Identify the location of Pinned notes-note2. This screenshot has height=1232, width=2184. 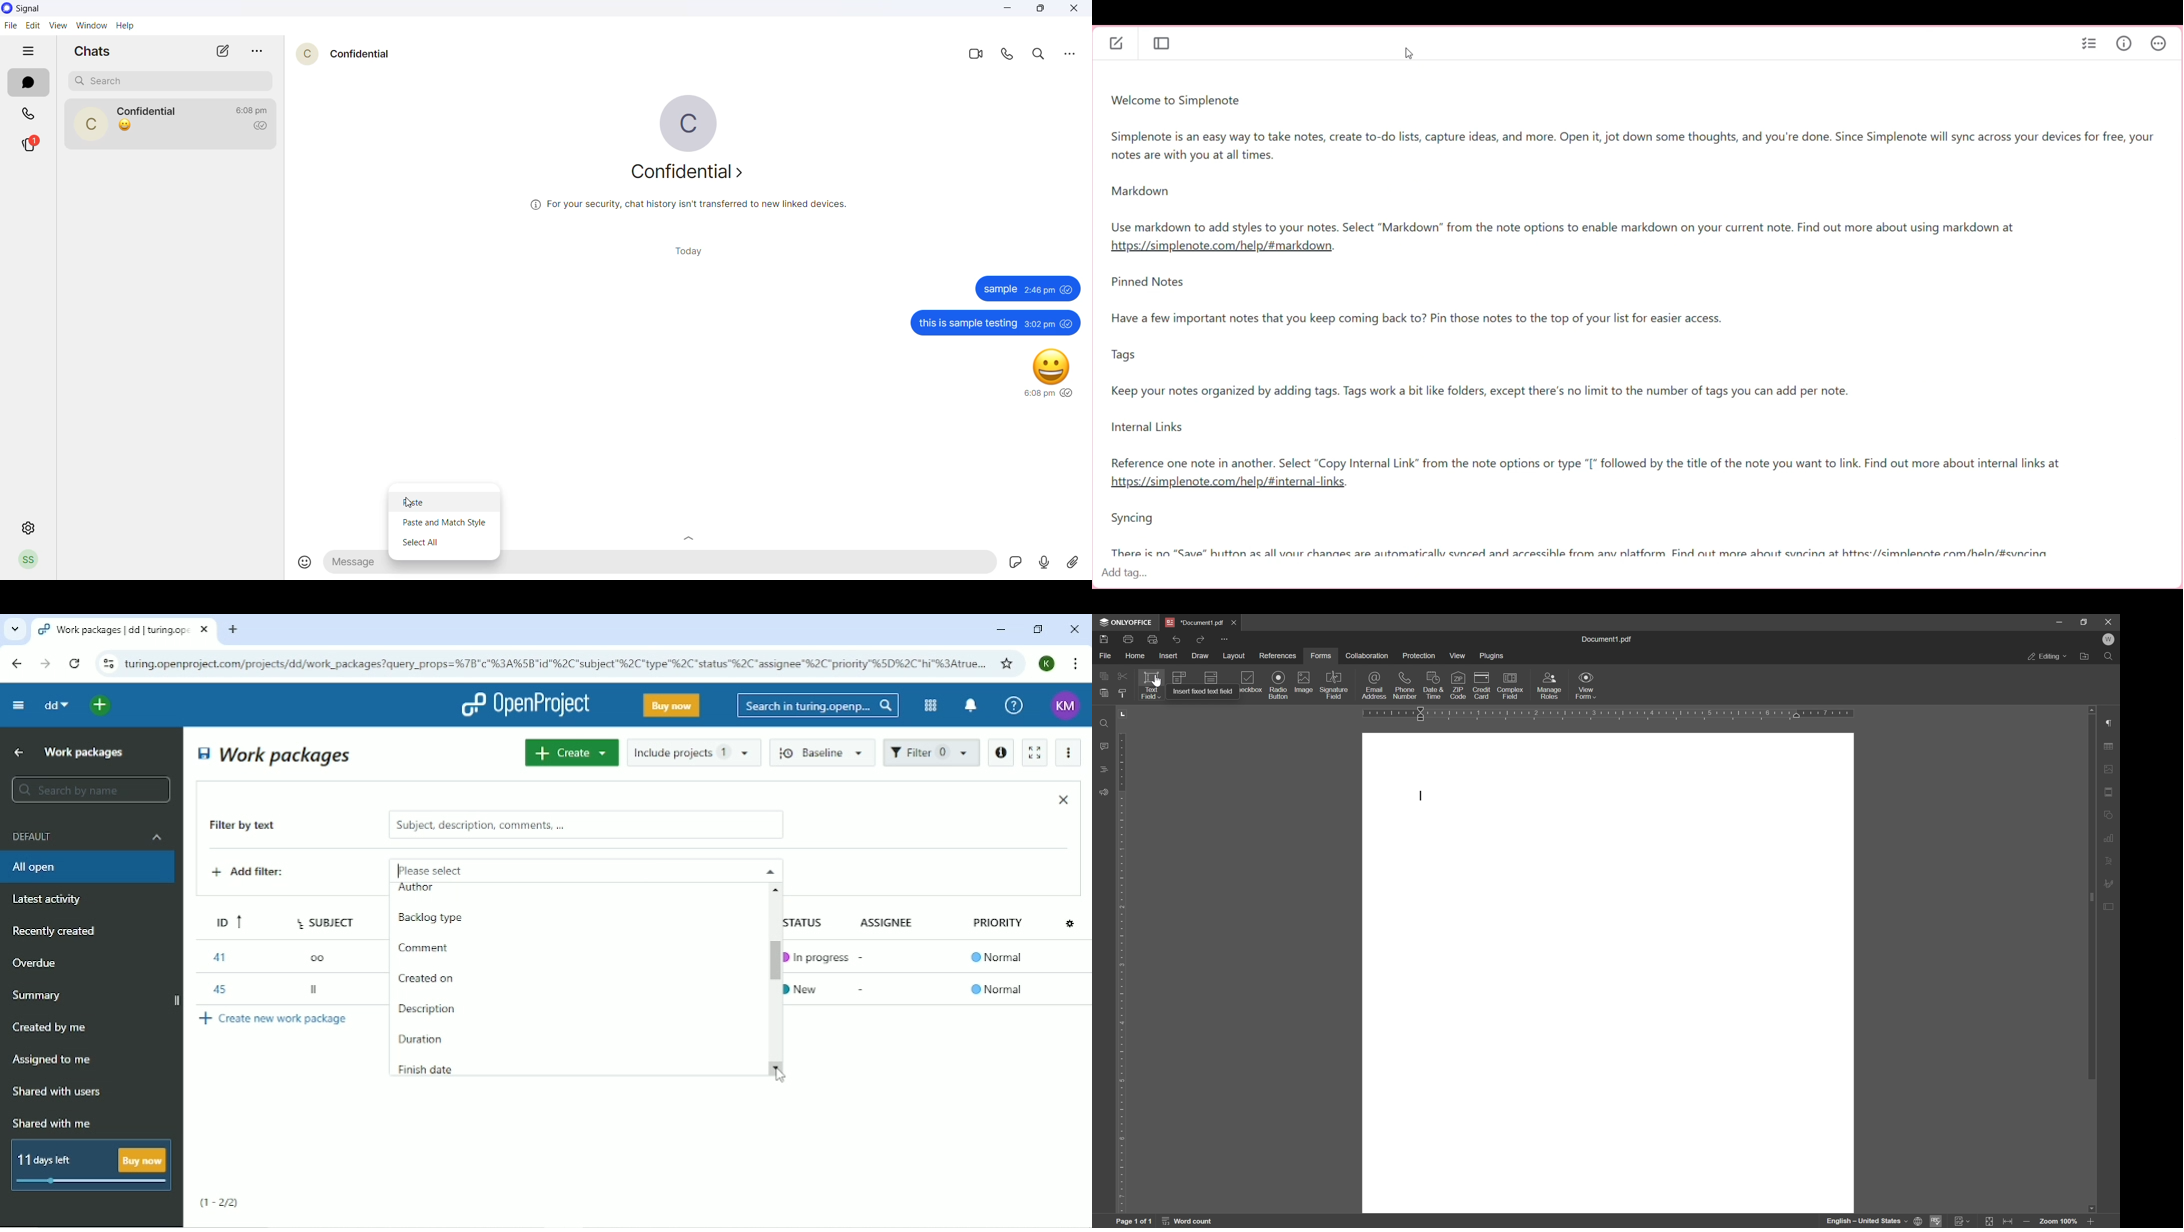
(1583, 373).